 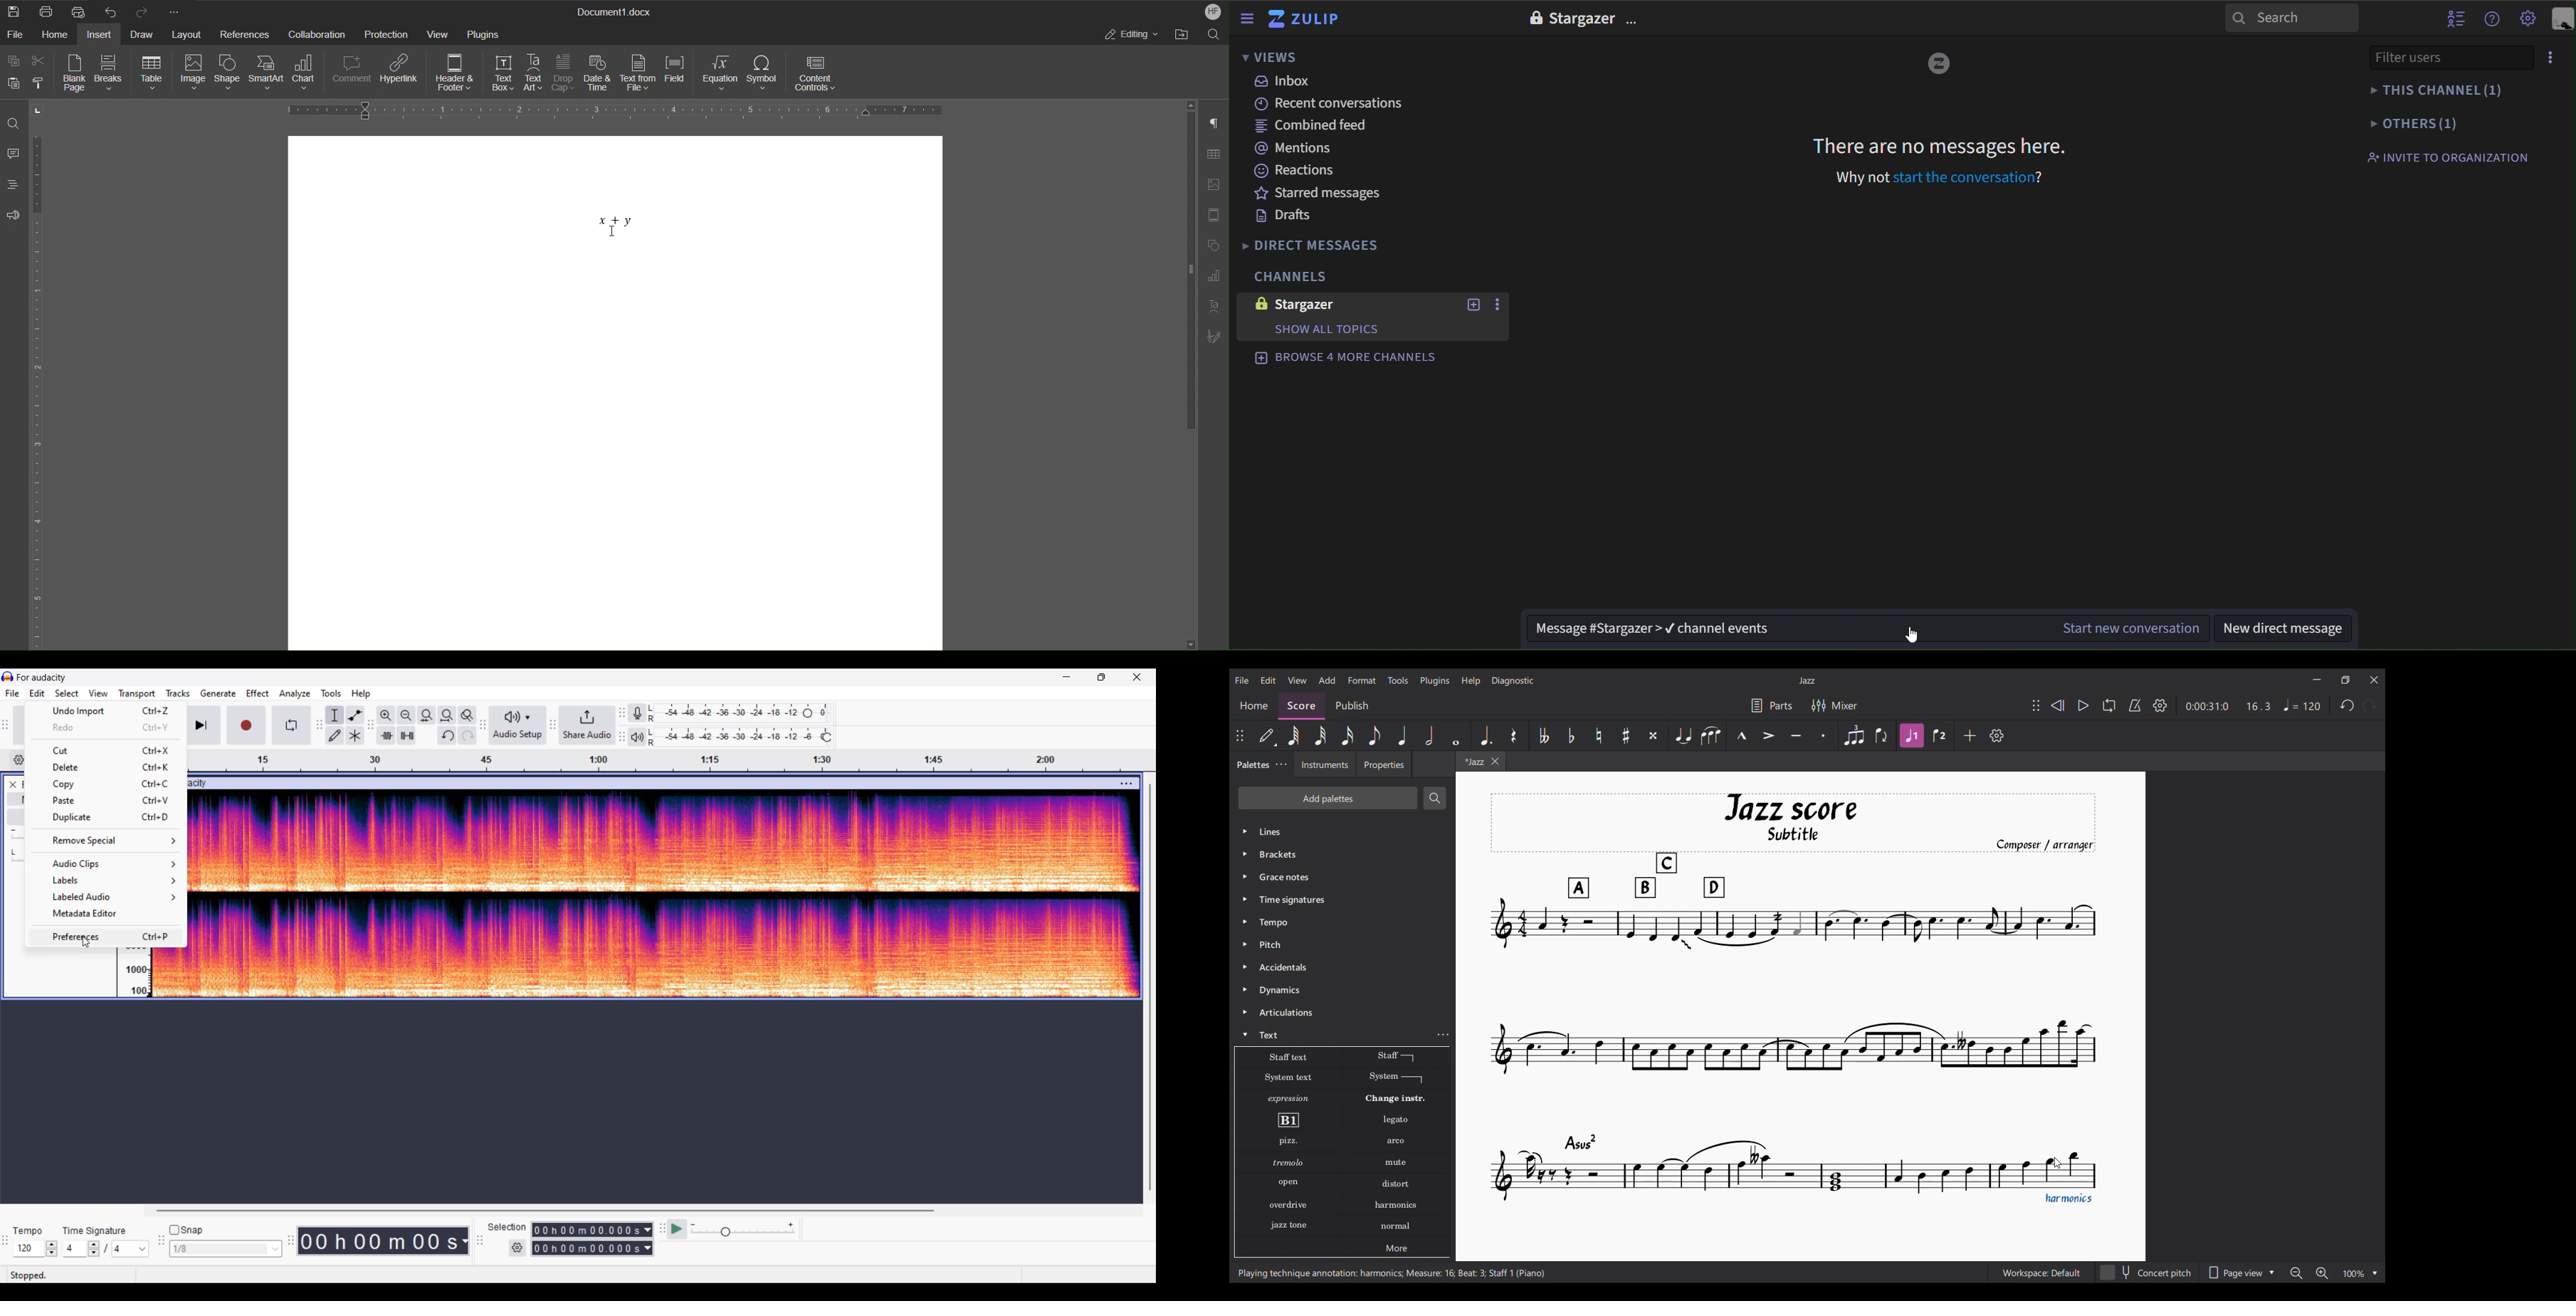 What do you see at coordinates (106, 1249) in the screenshot?
I see `Time signature settings` at bounding box center [106, 1249].